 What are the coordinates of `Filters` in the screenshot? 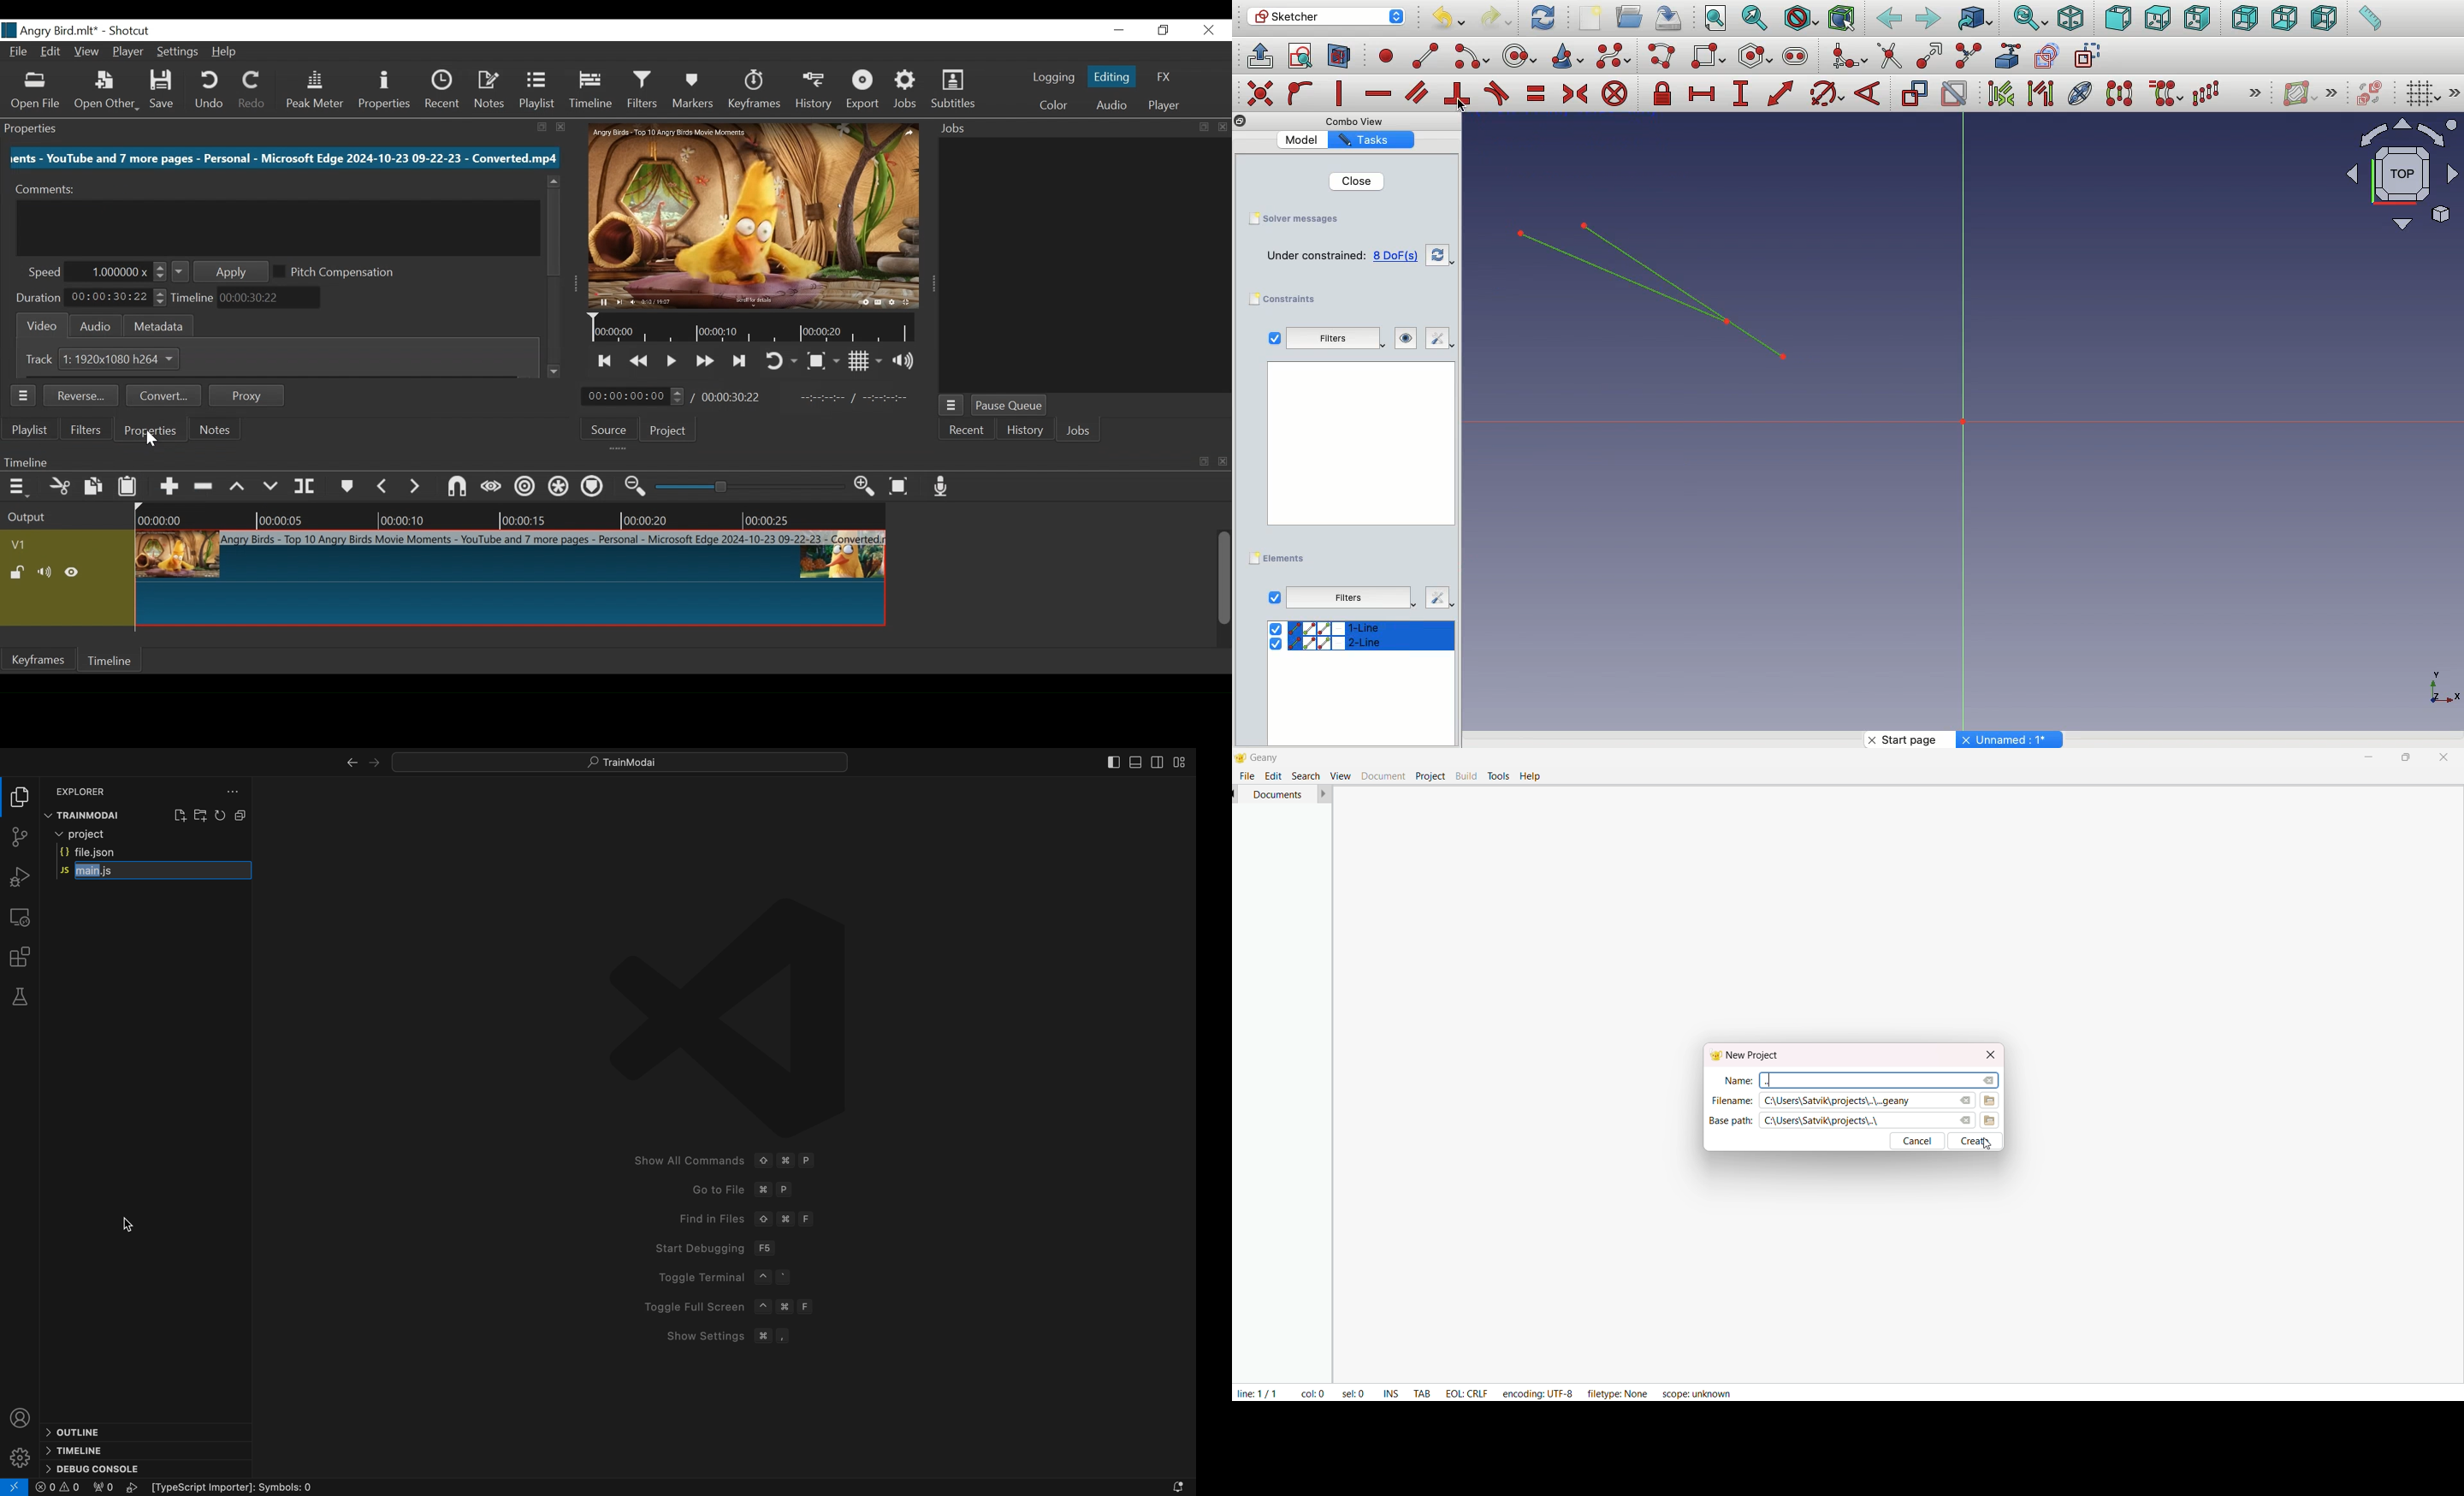 It's located at (85, 431).